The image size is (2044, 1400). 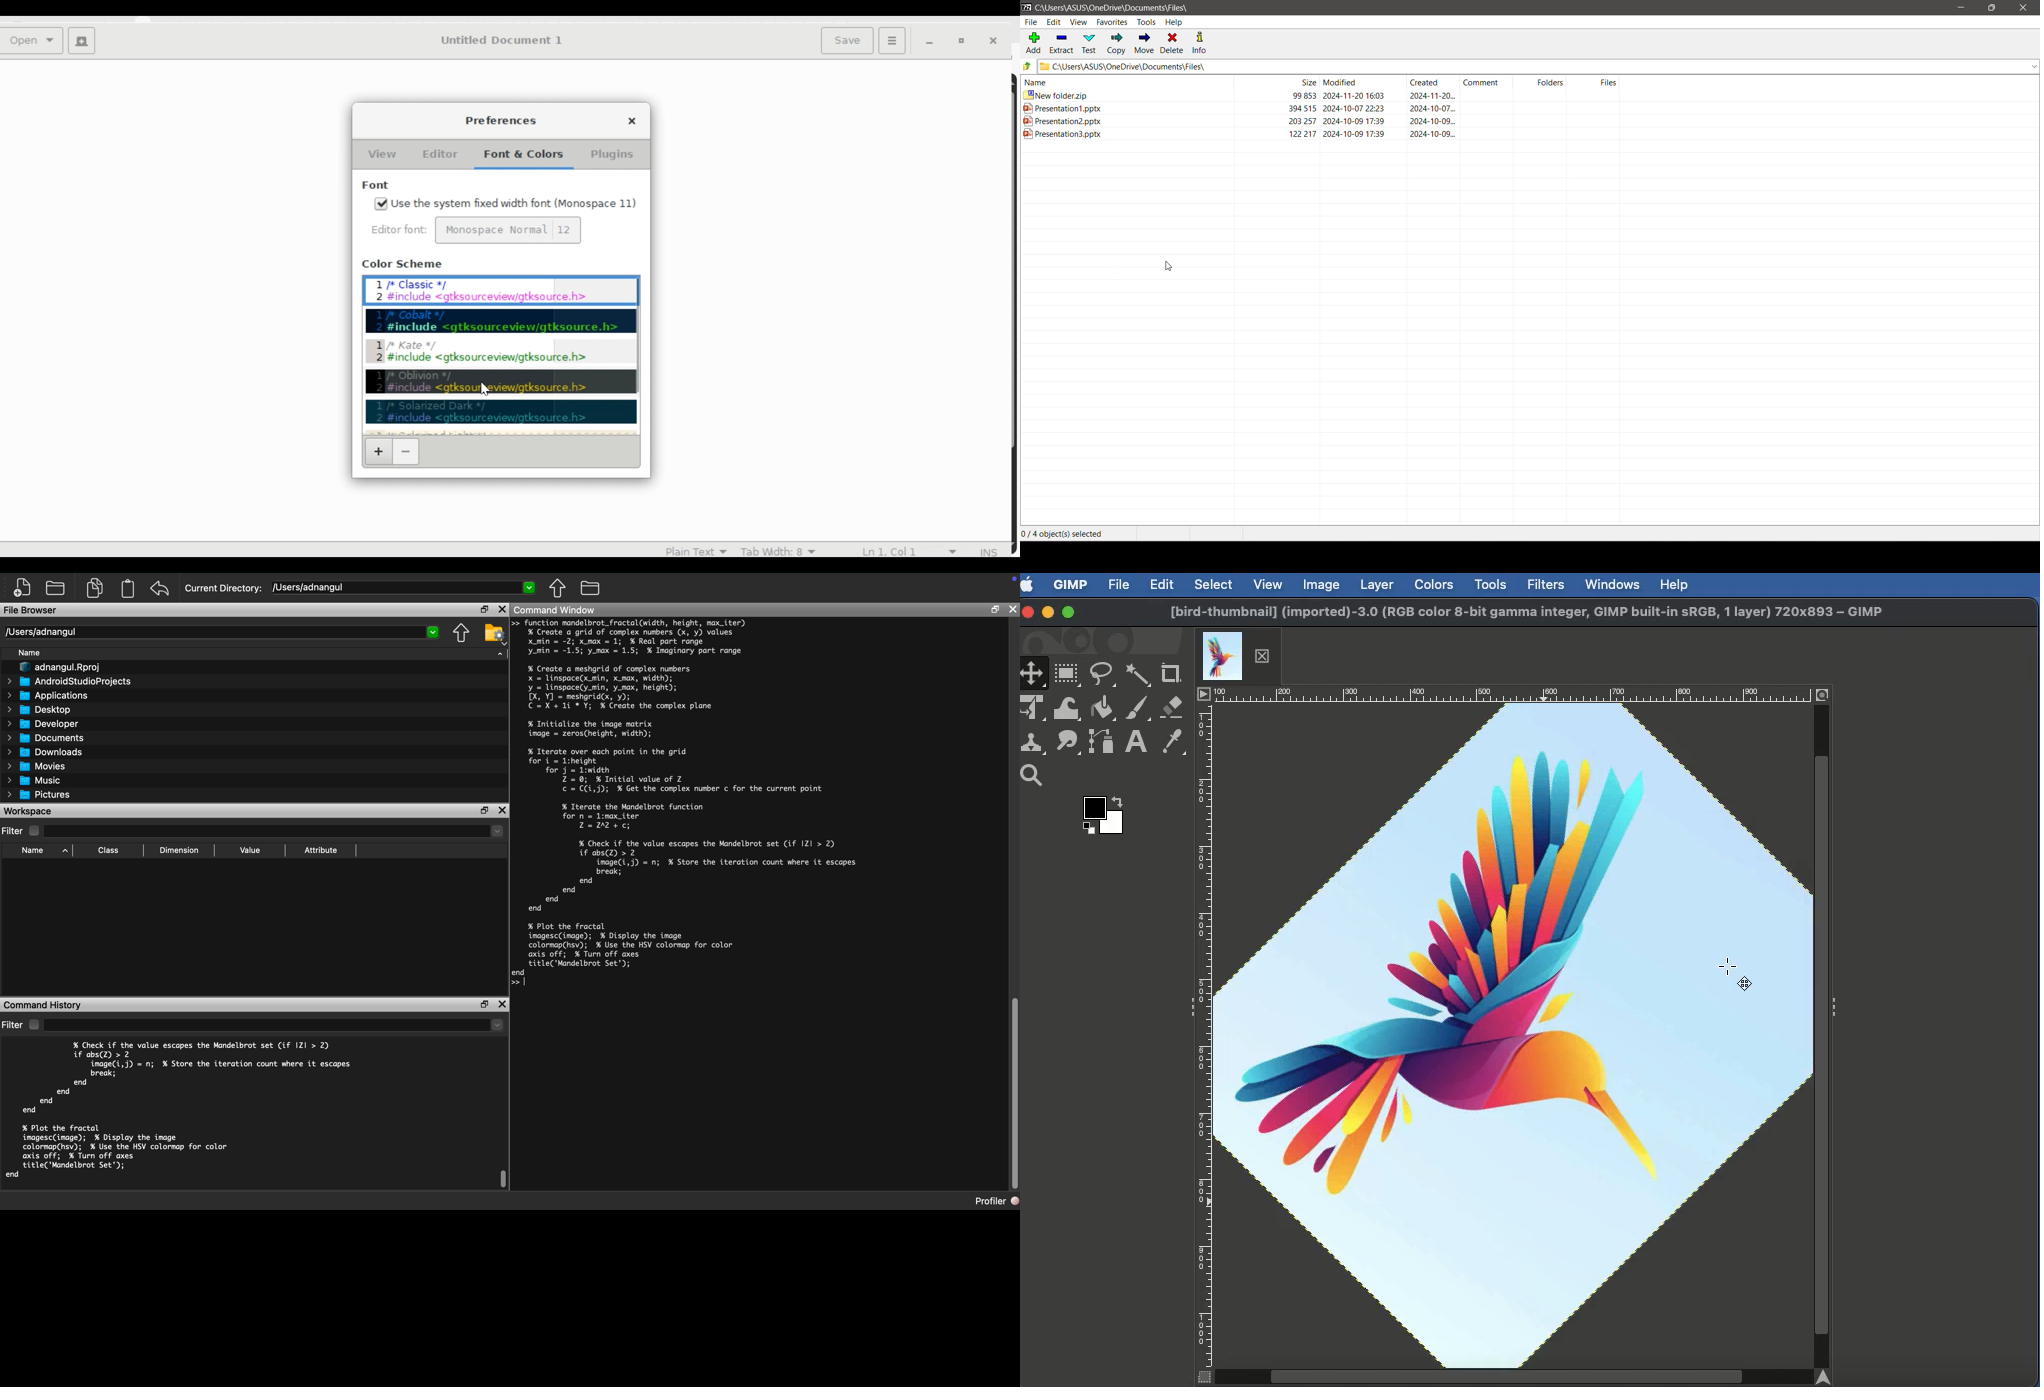 What do you see at coordinates (1174, 44) in the screenshot?
I see `Delete` at bounding box center [1174, 44].